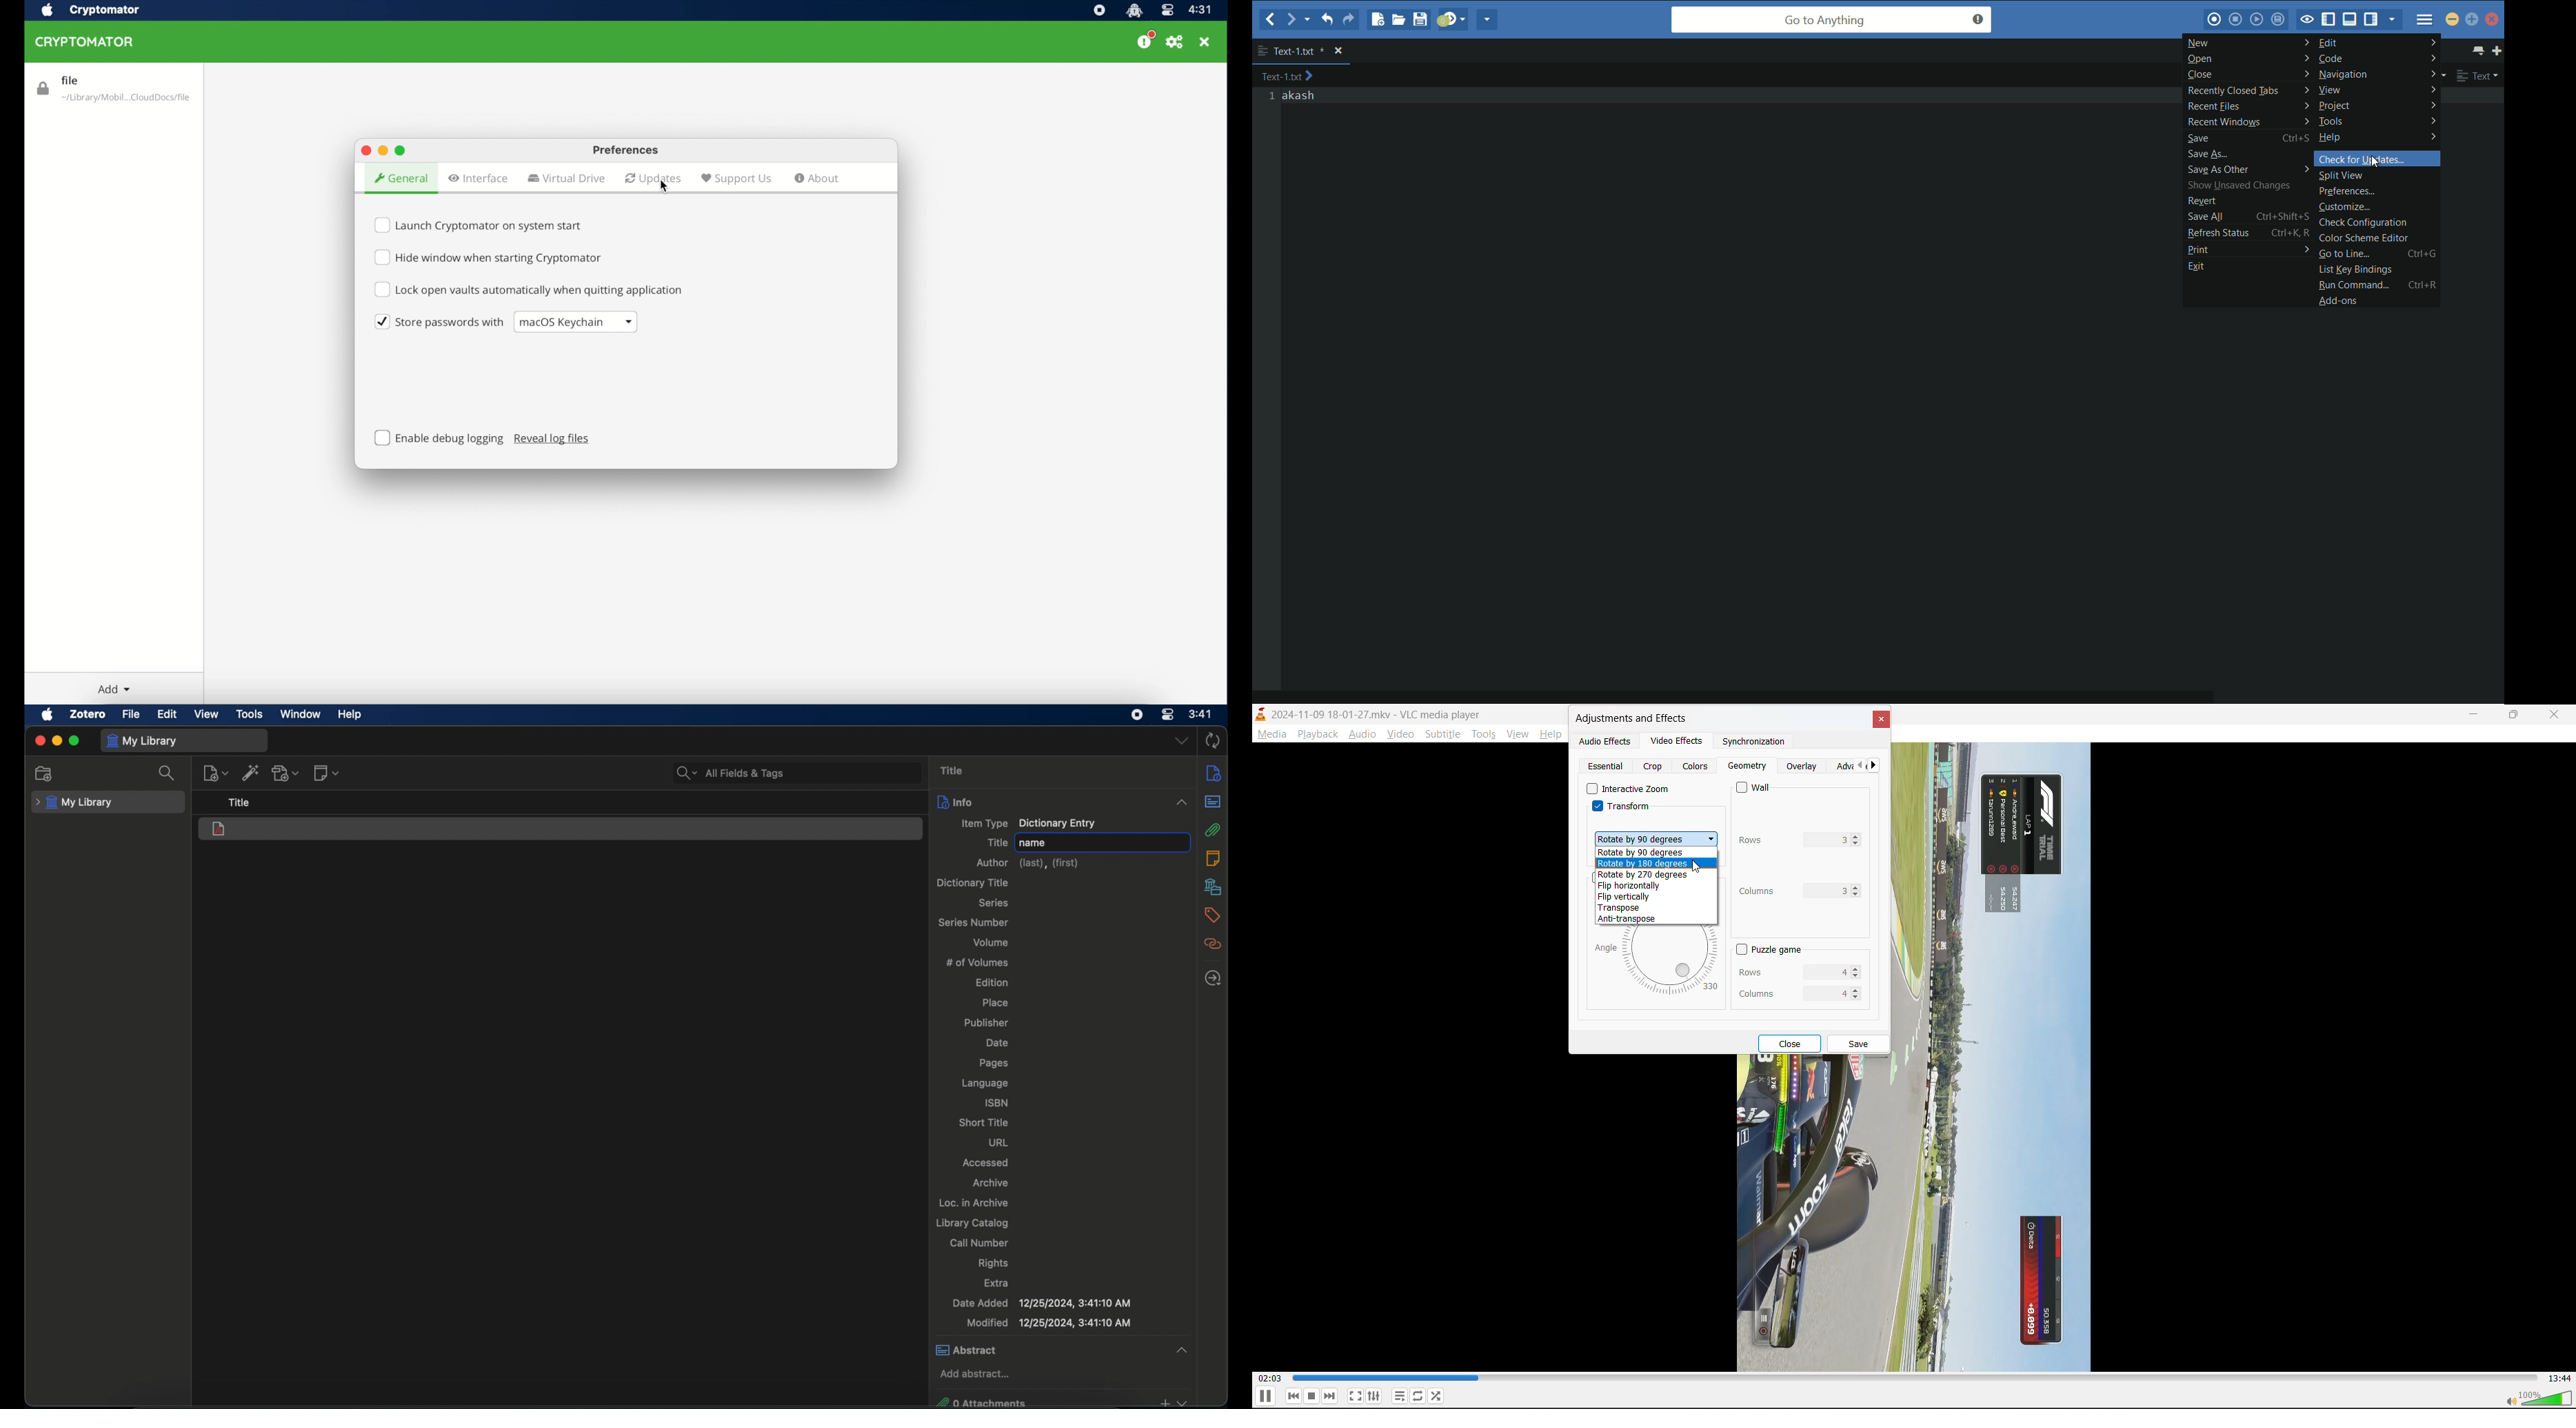 This screenshot has height=1428, width=2576. Describe the element at coordinates (1656, 767) in the screenshot. I see `crop` at that location.